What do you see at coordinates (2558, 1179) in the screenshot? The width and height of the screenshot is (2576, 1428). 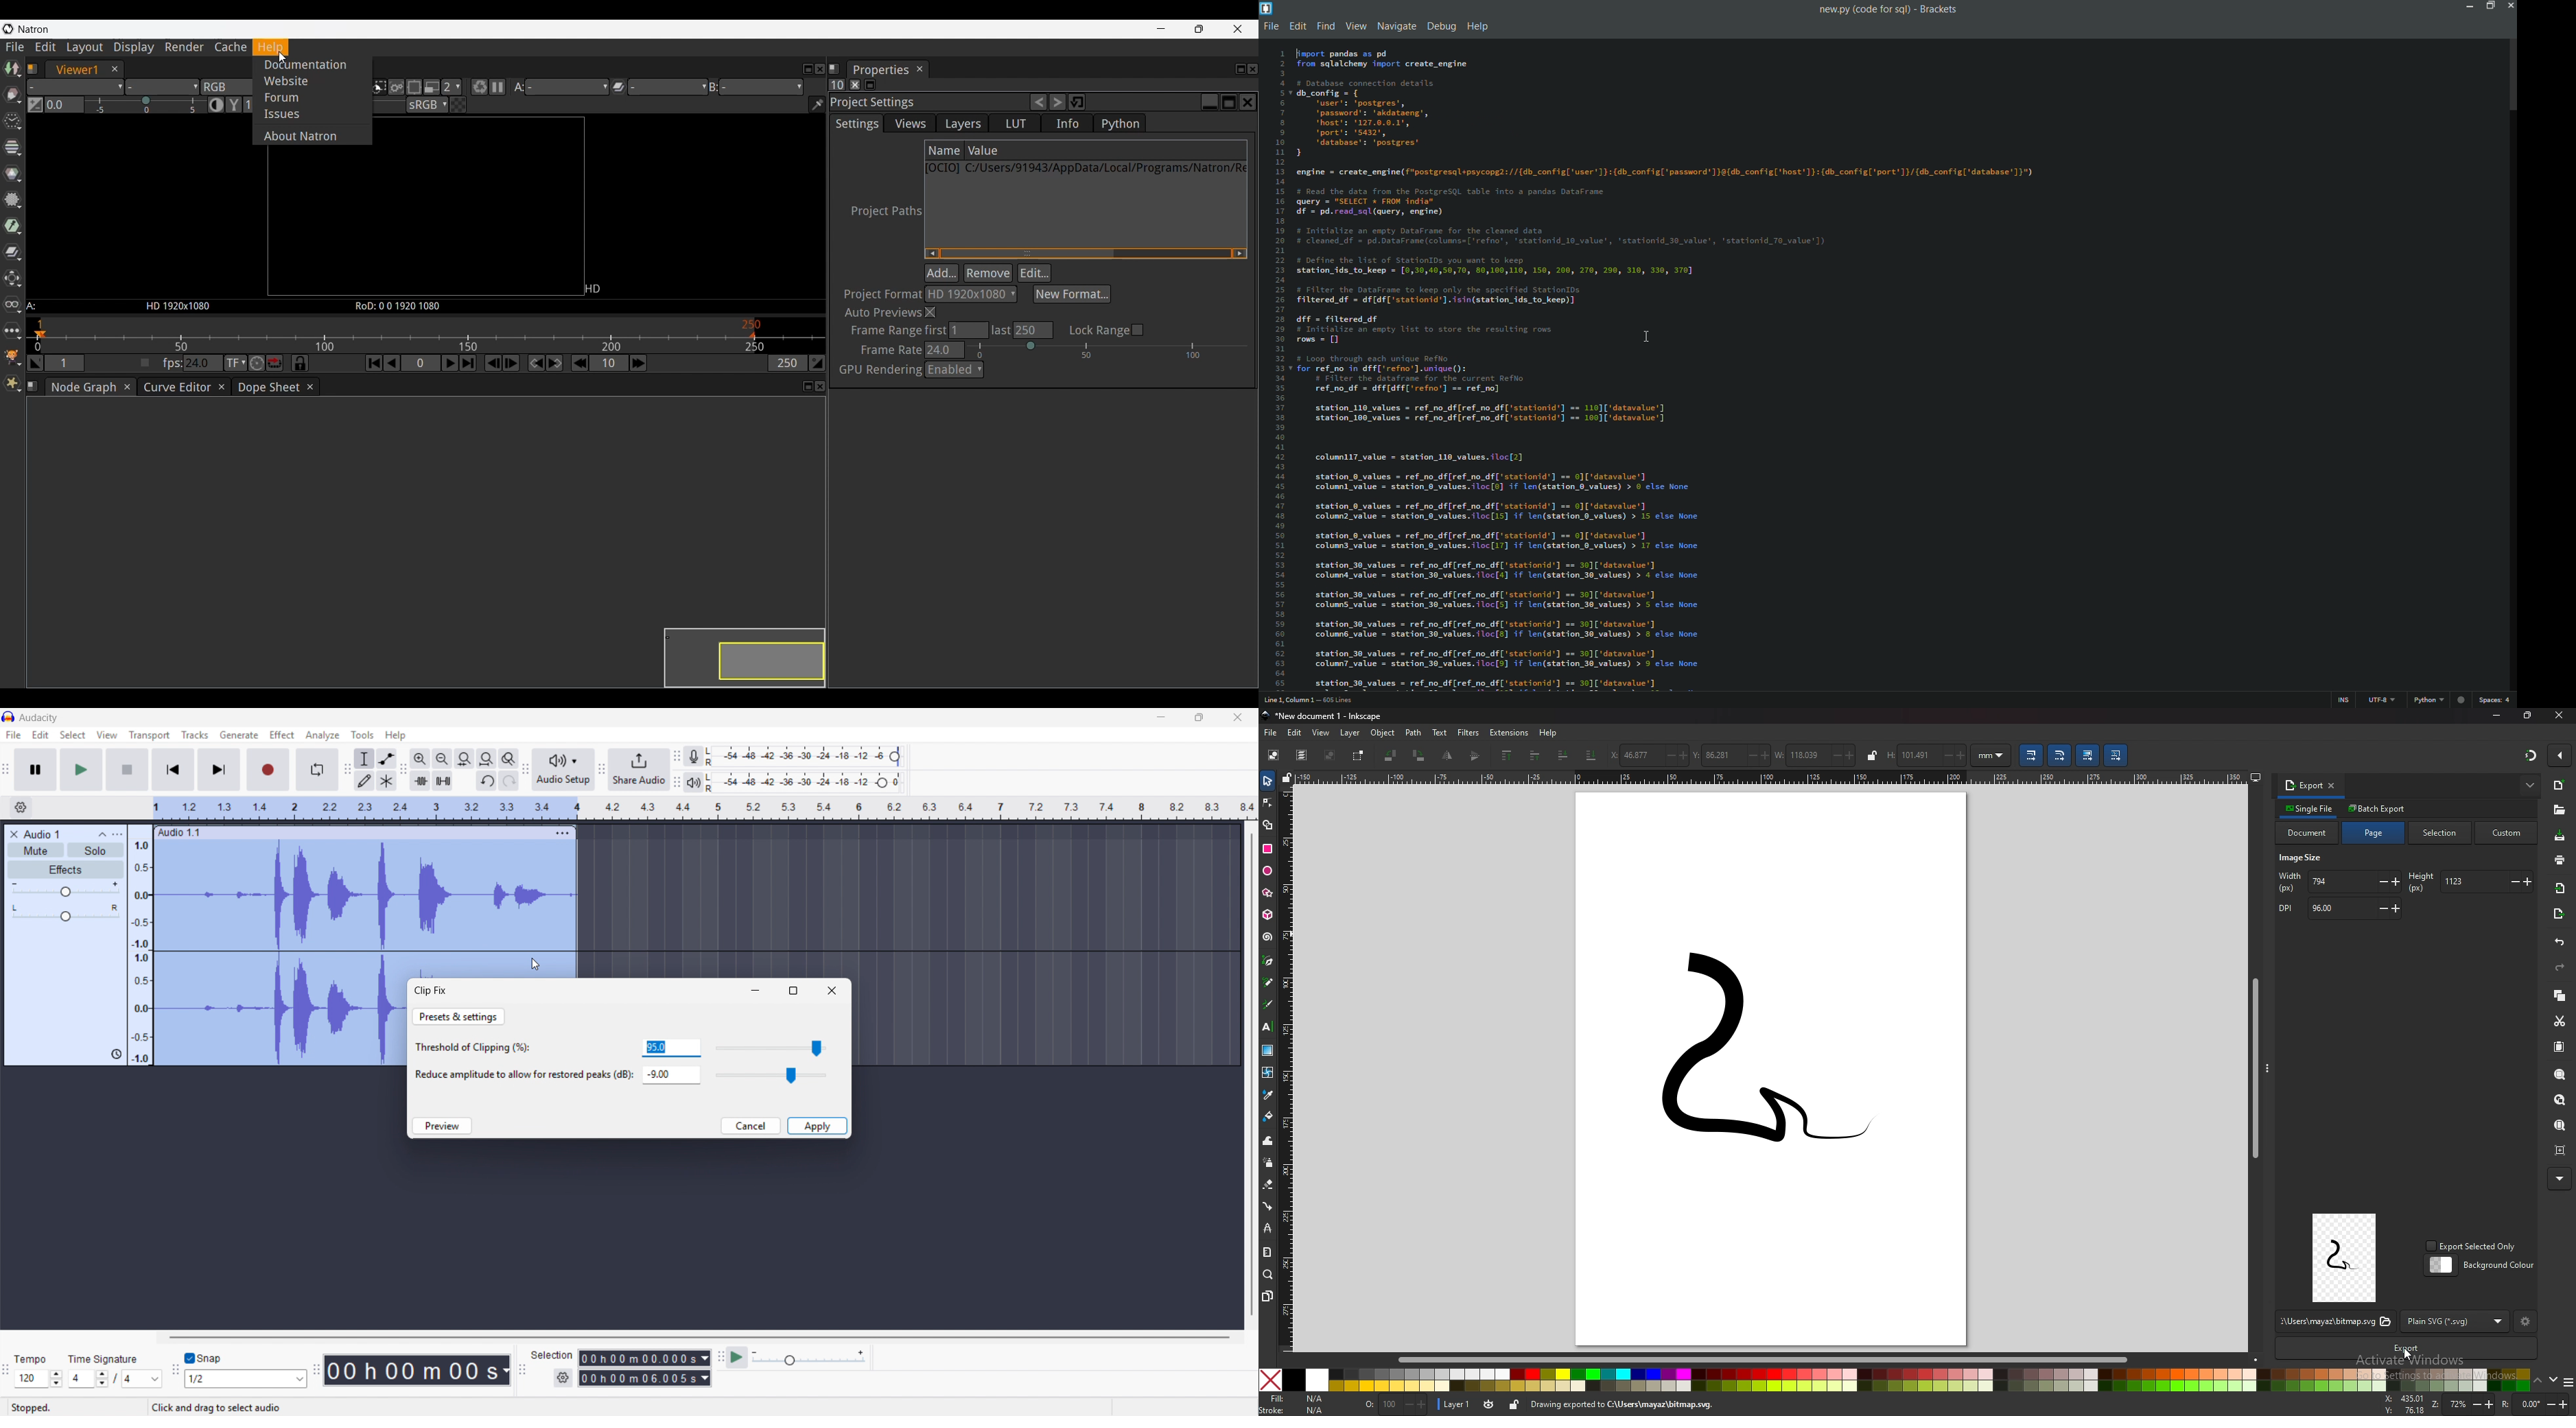 I see `more` at bounding box center [2558, 1179].